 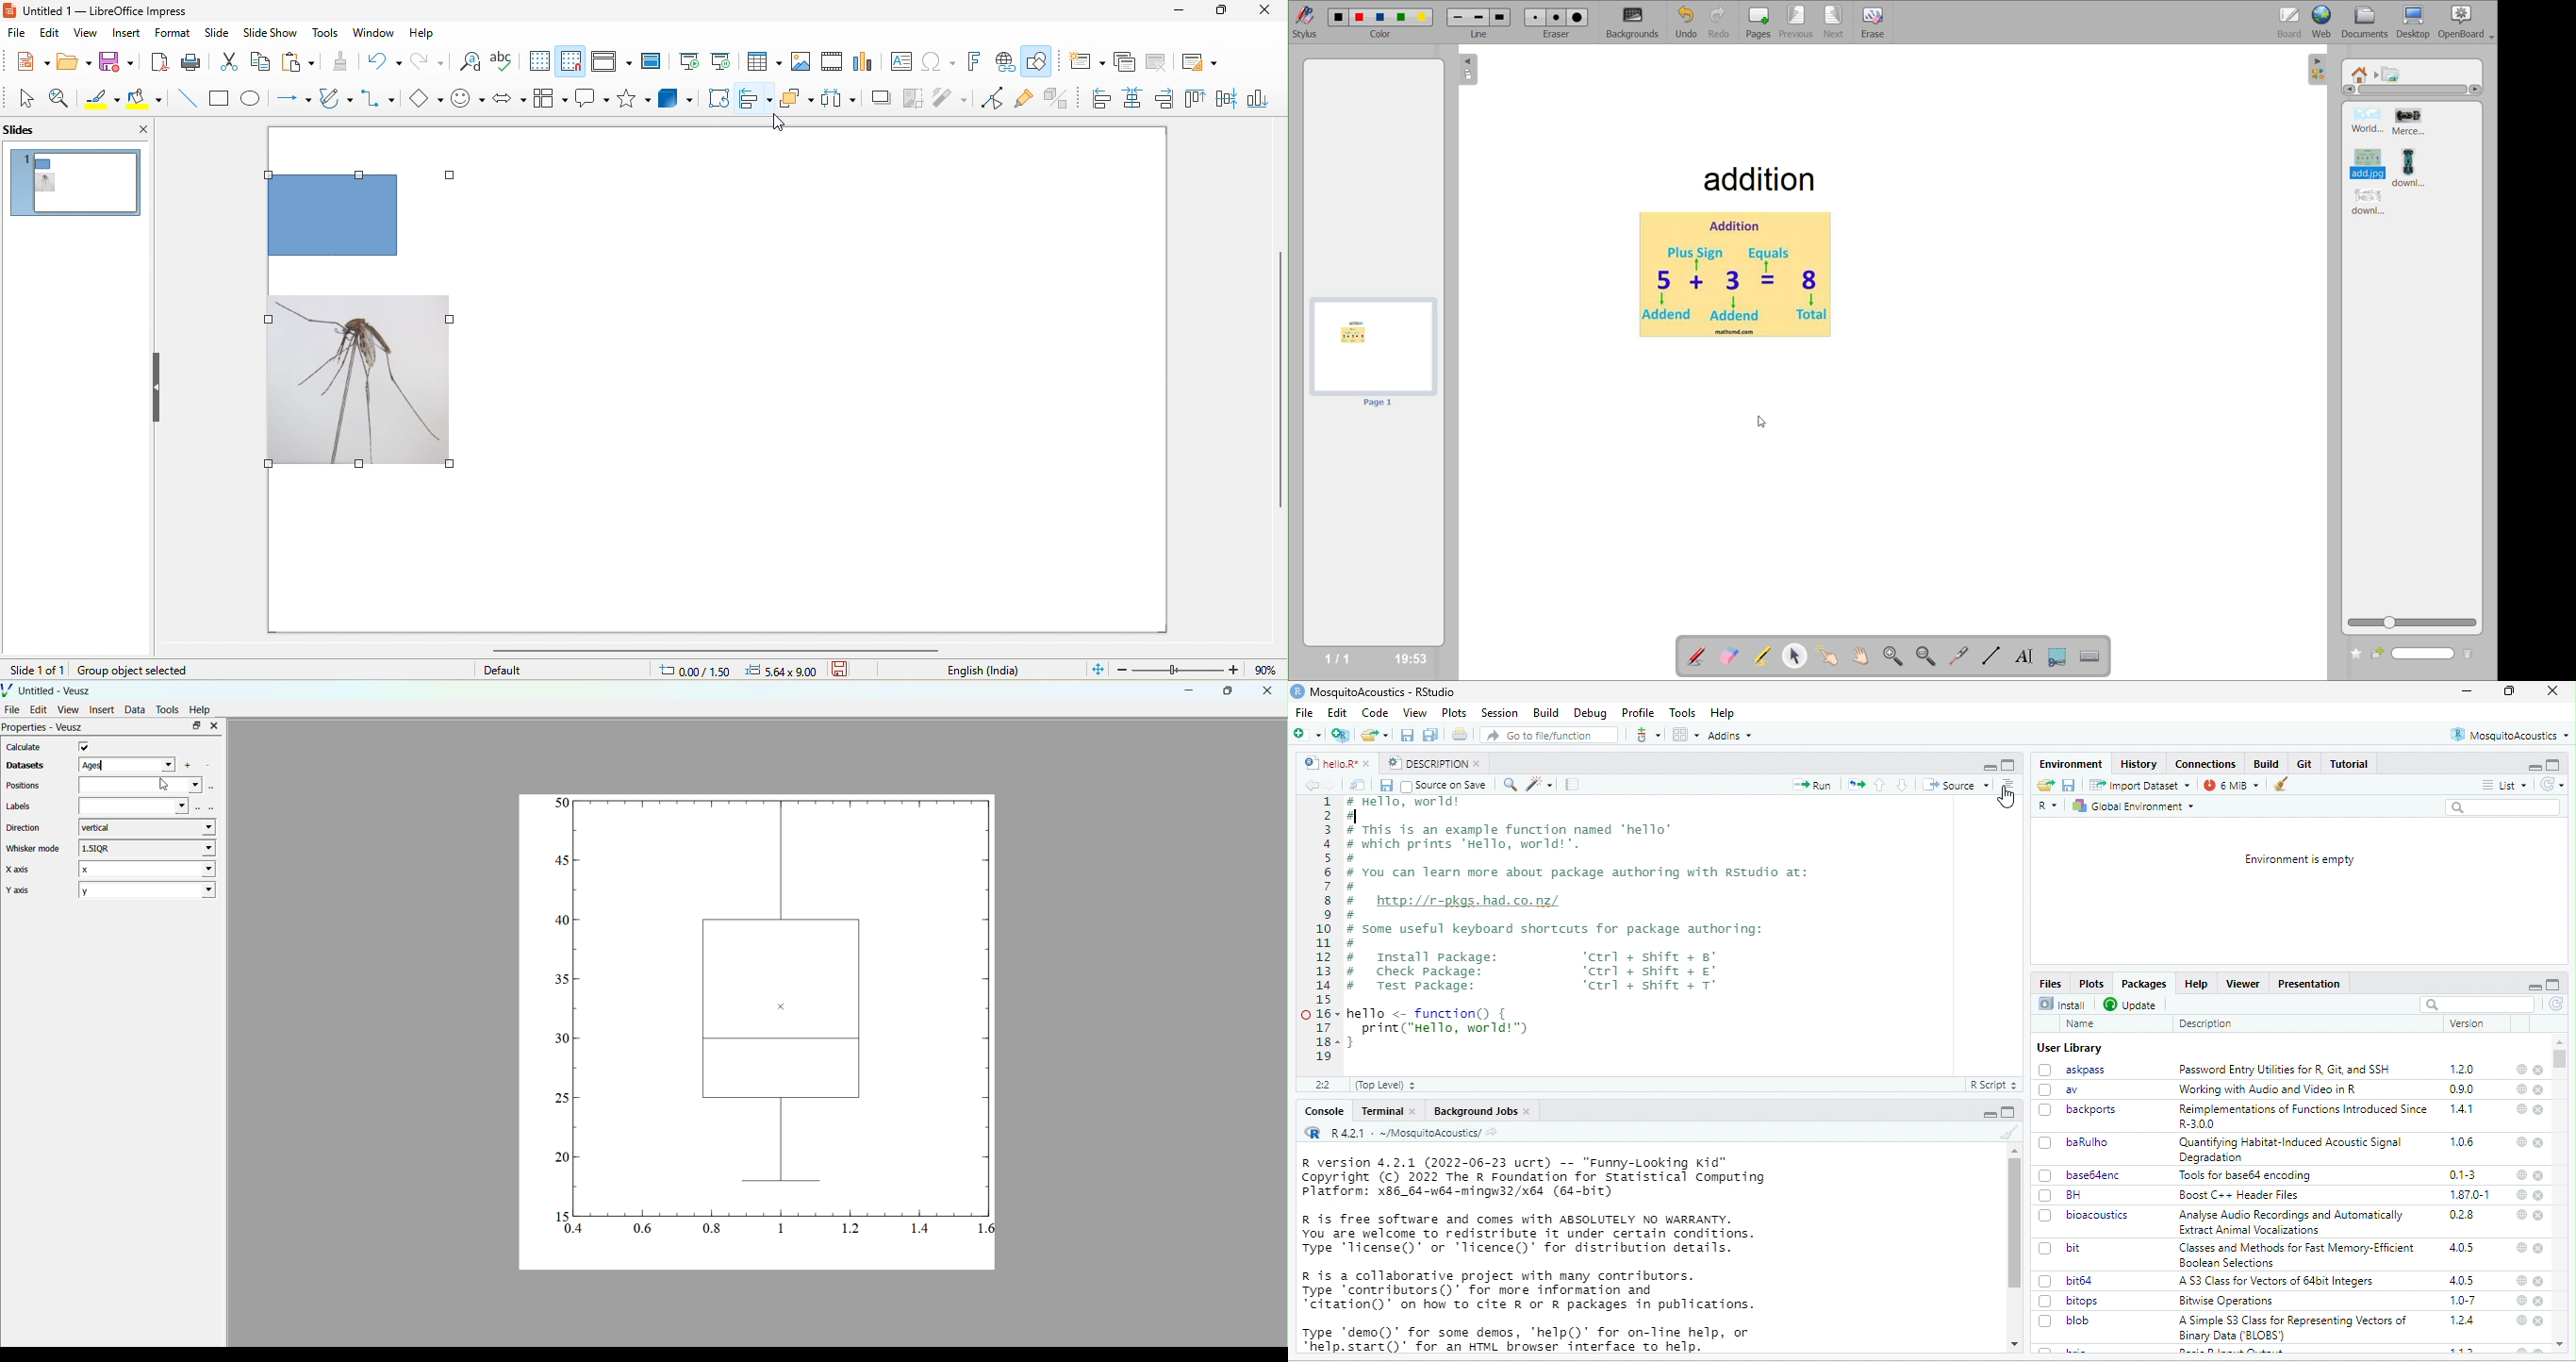 I want to click on Help, so click(x=1725, y=713).